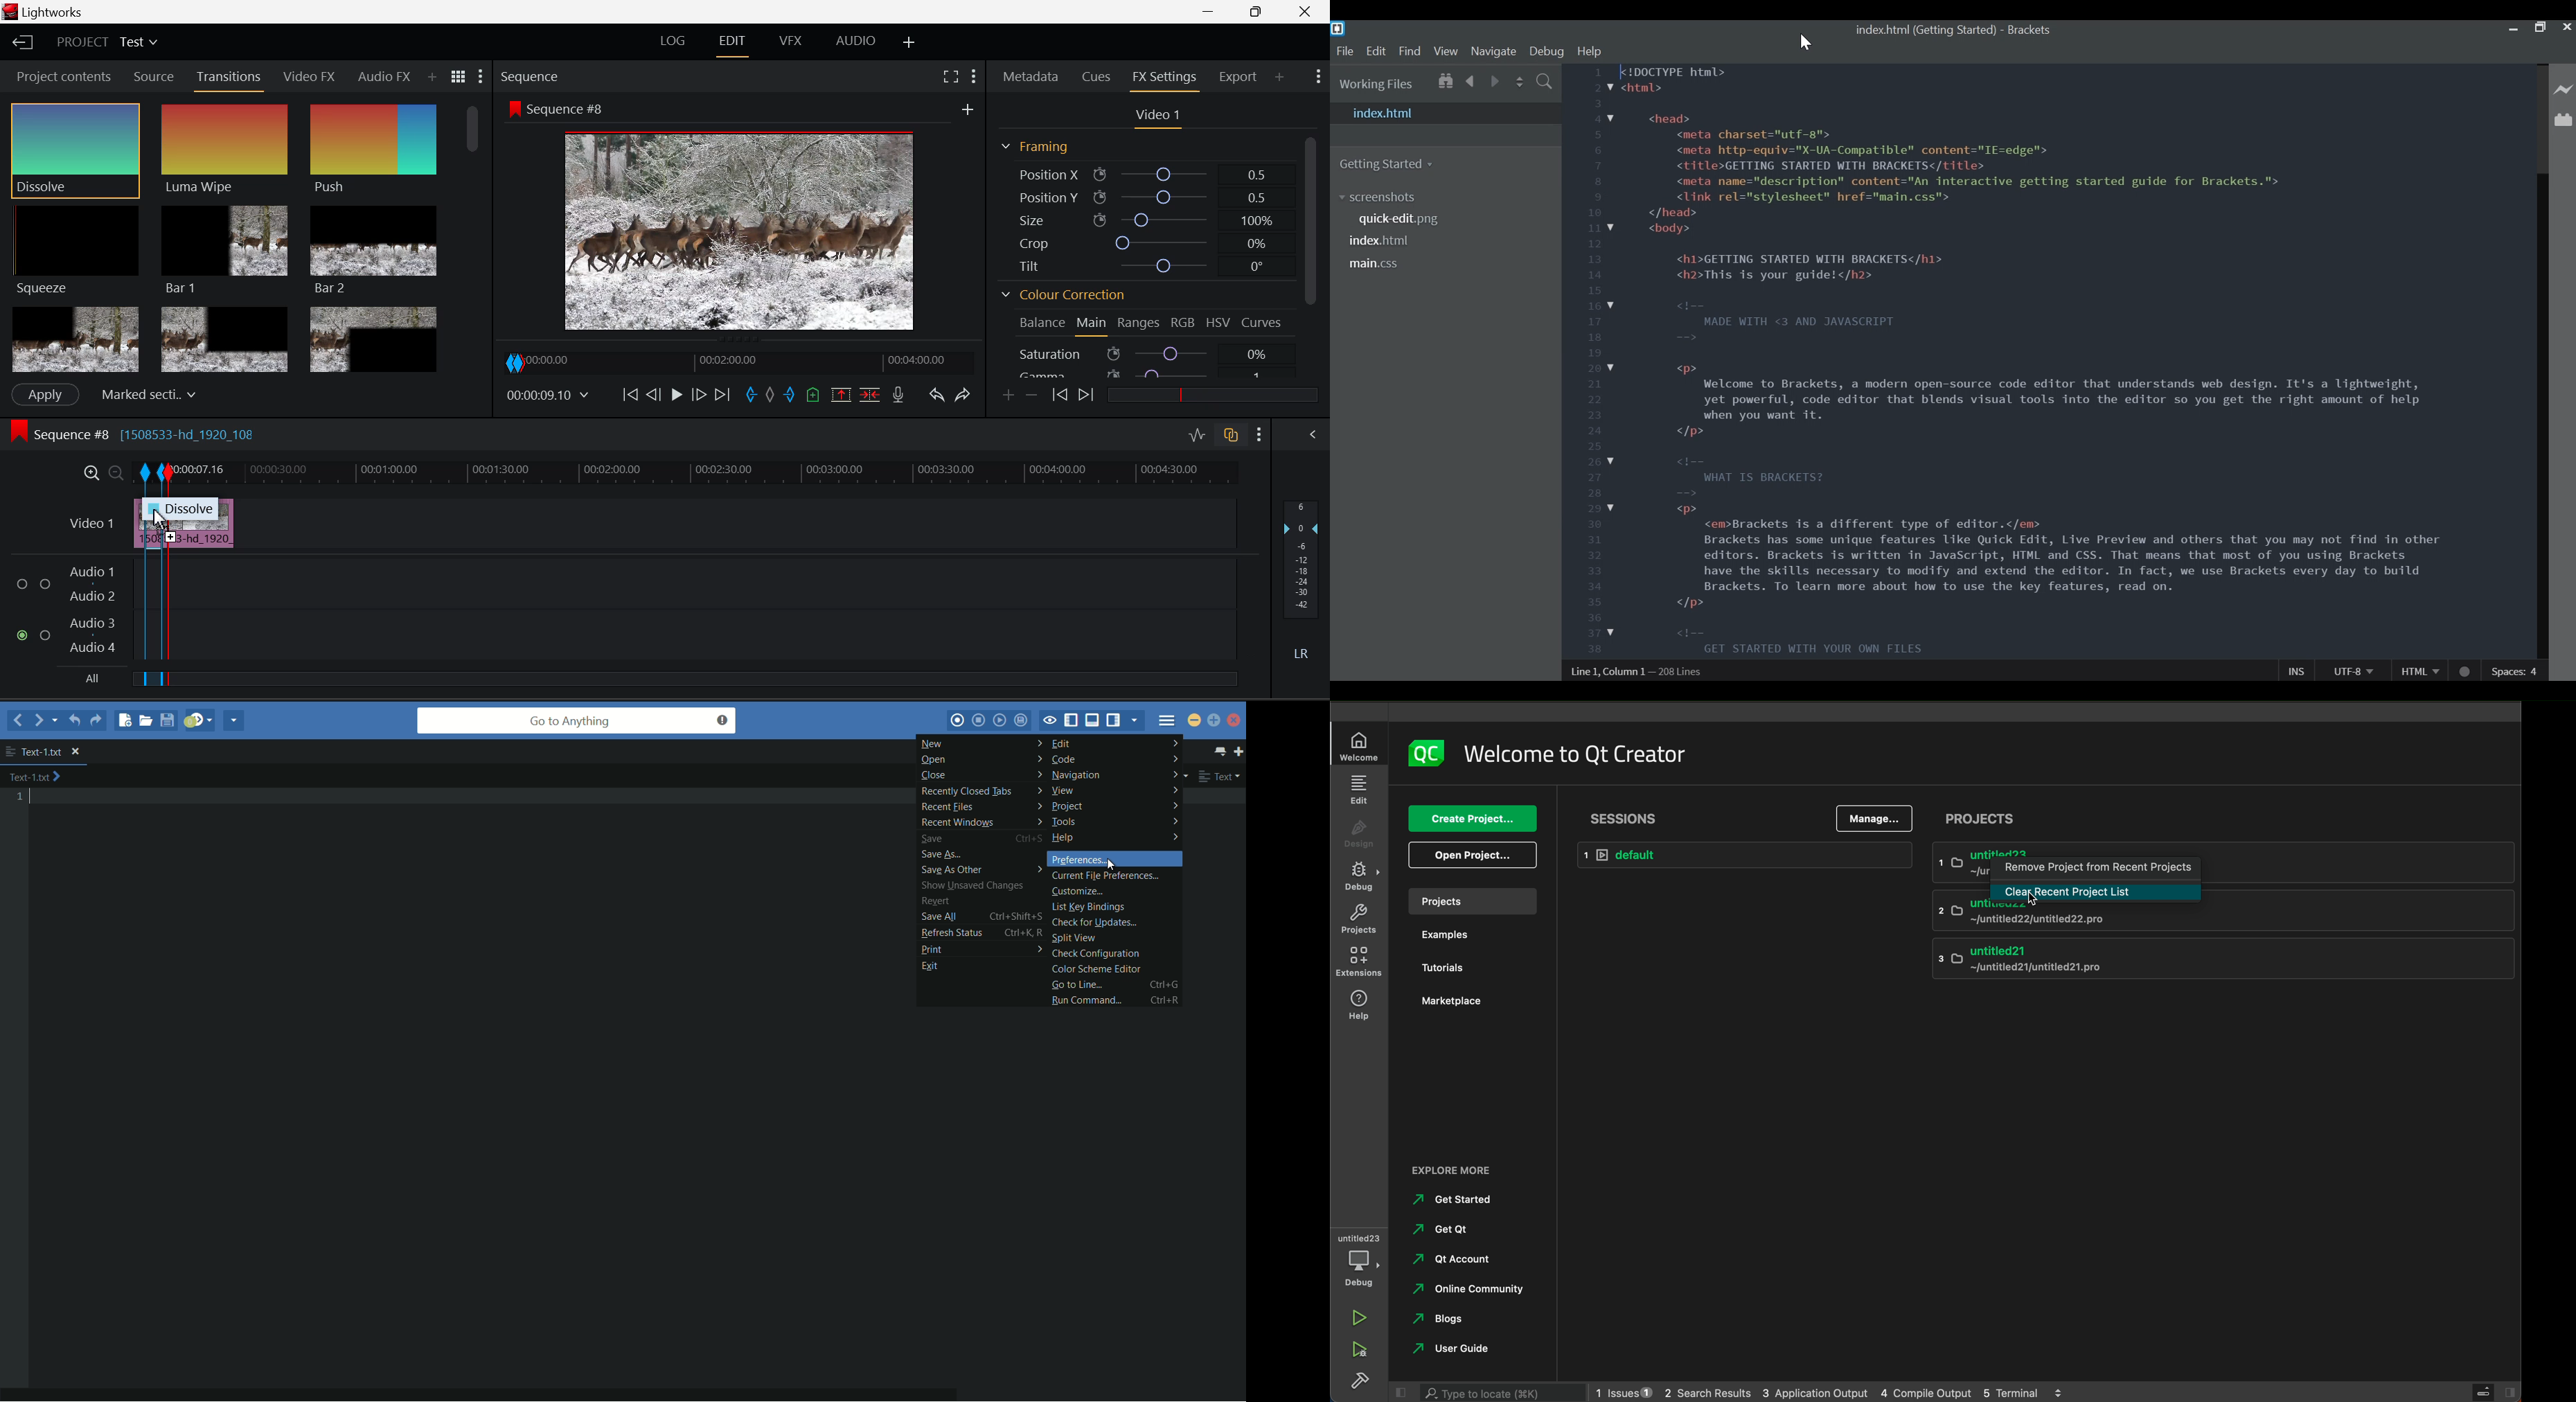  What do you see at coordinates (1042, 147) in the screenshot?
I see `Framing Section` at bounding box center [1042, 147].